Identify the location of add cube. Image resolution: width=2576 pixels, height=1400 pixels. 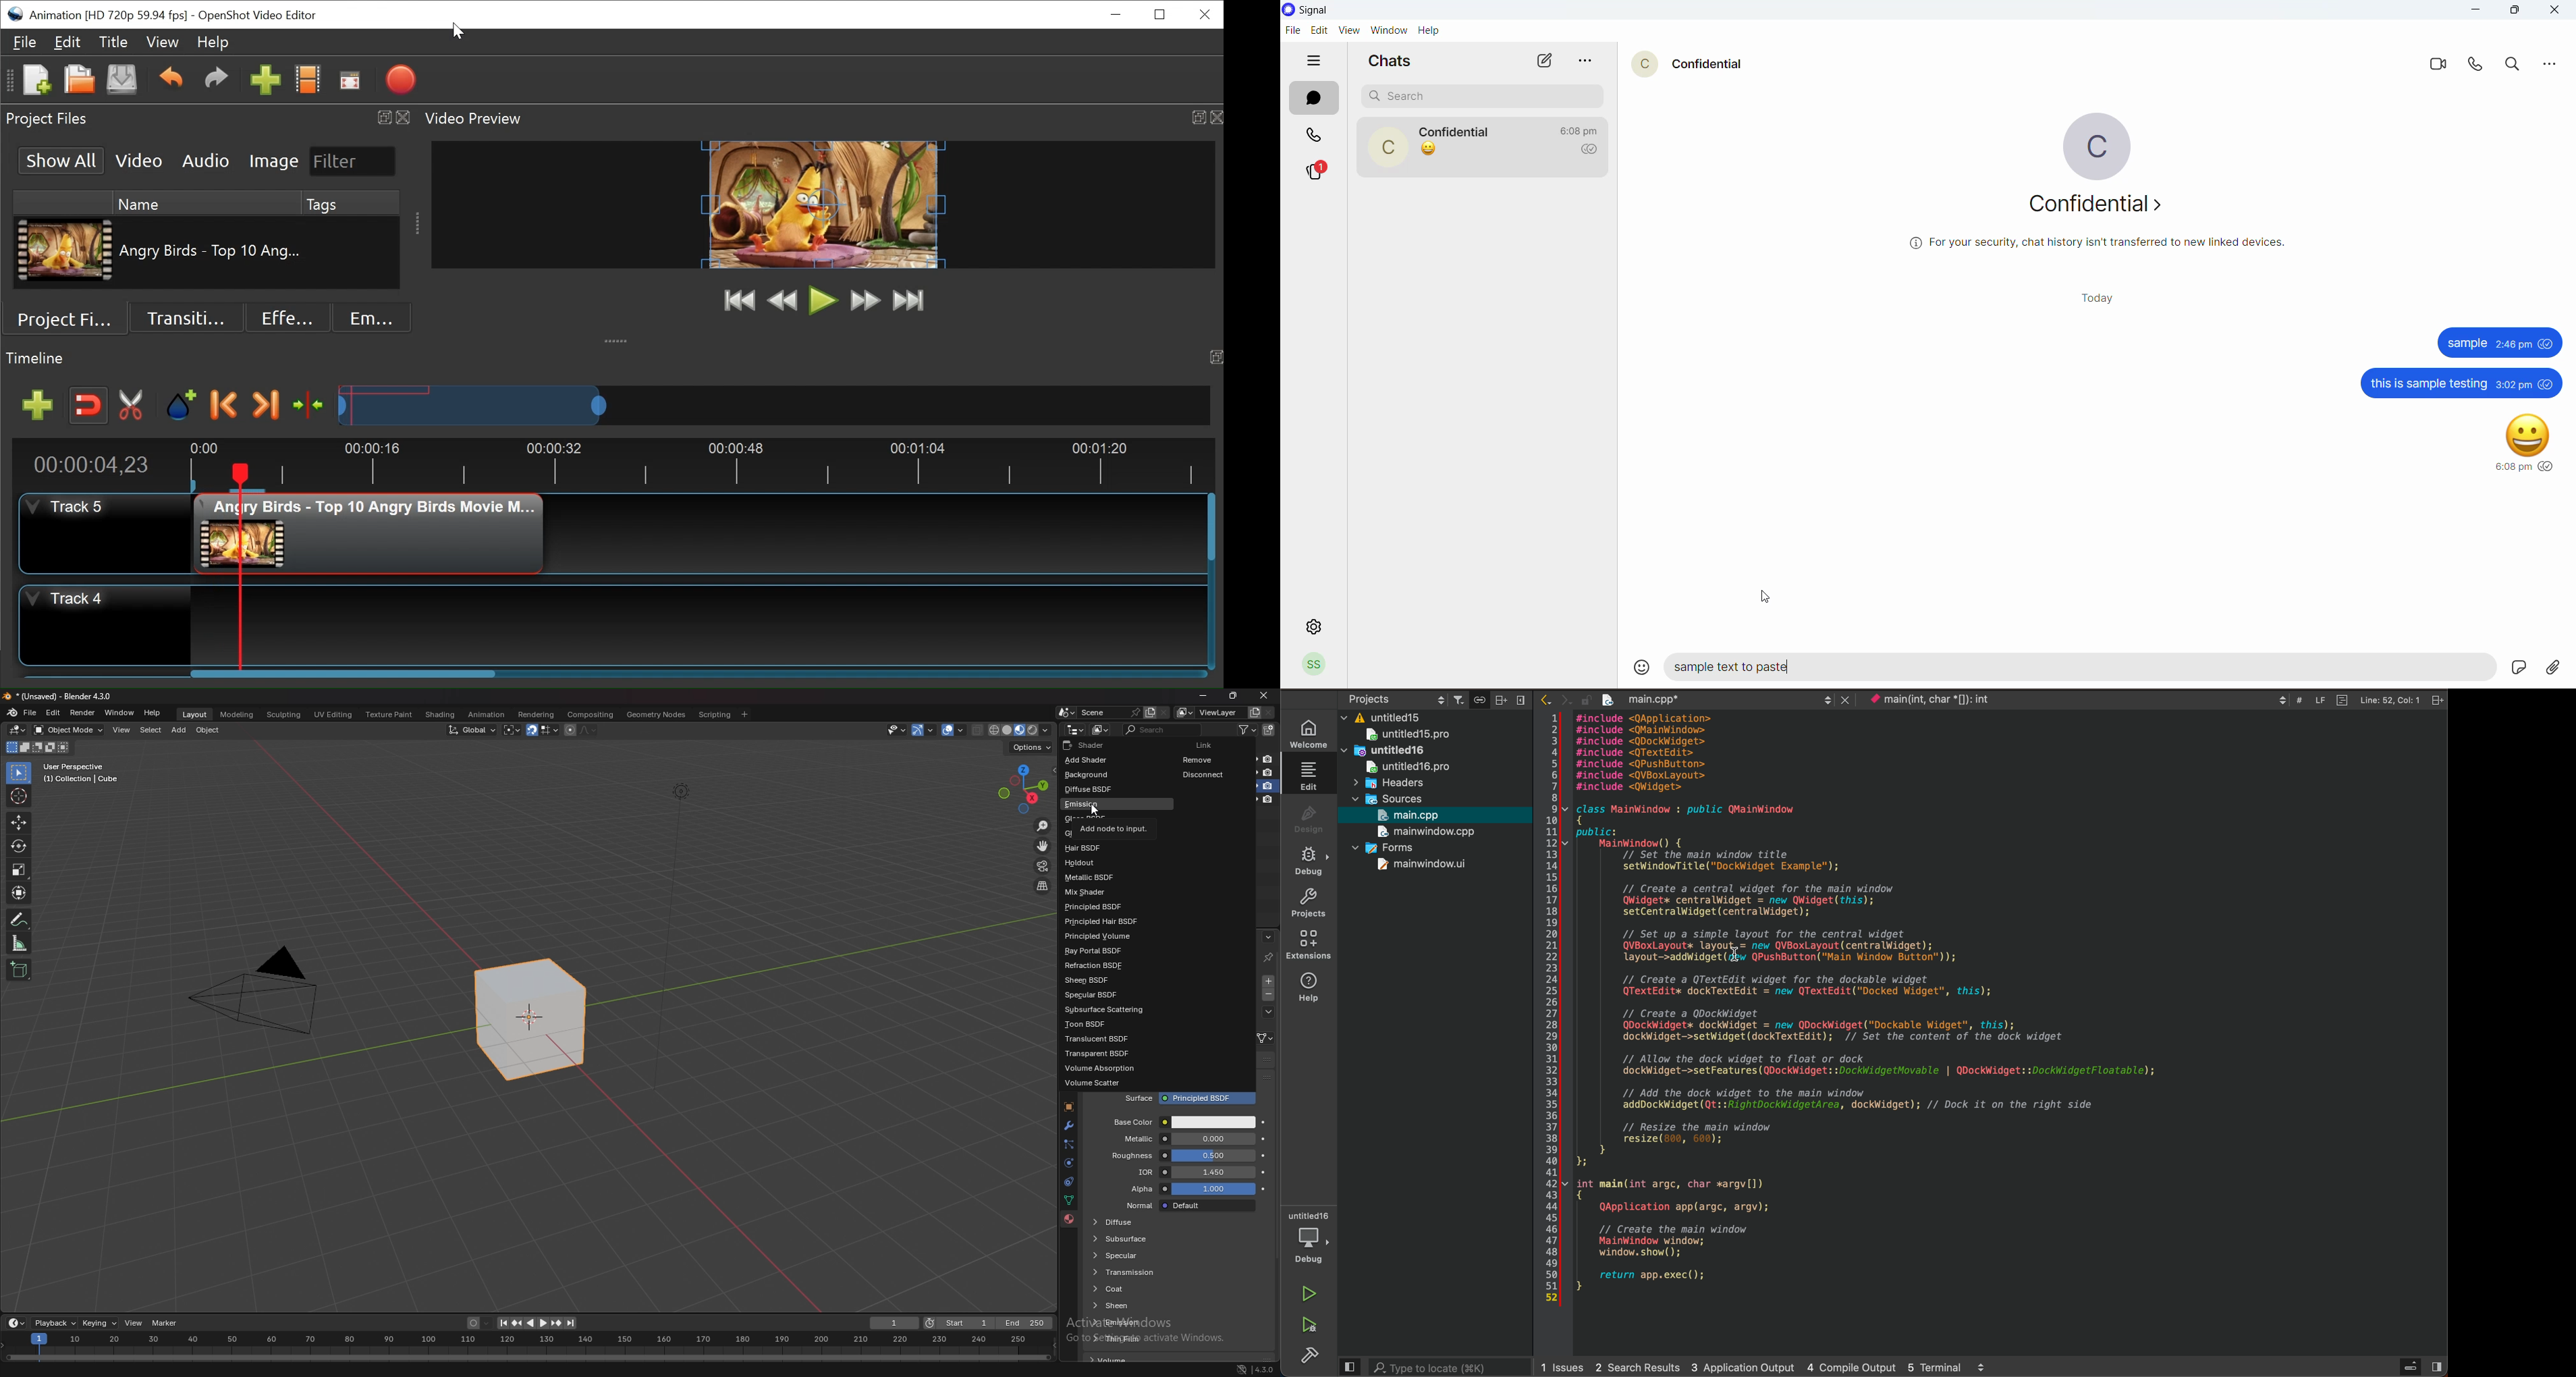
(19, 971).